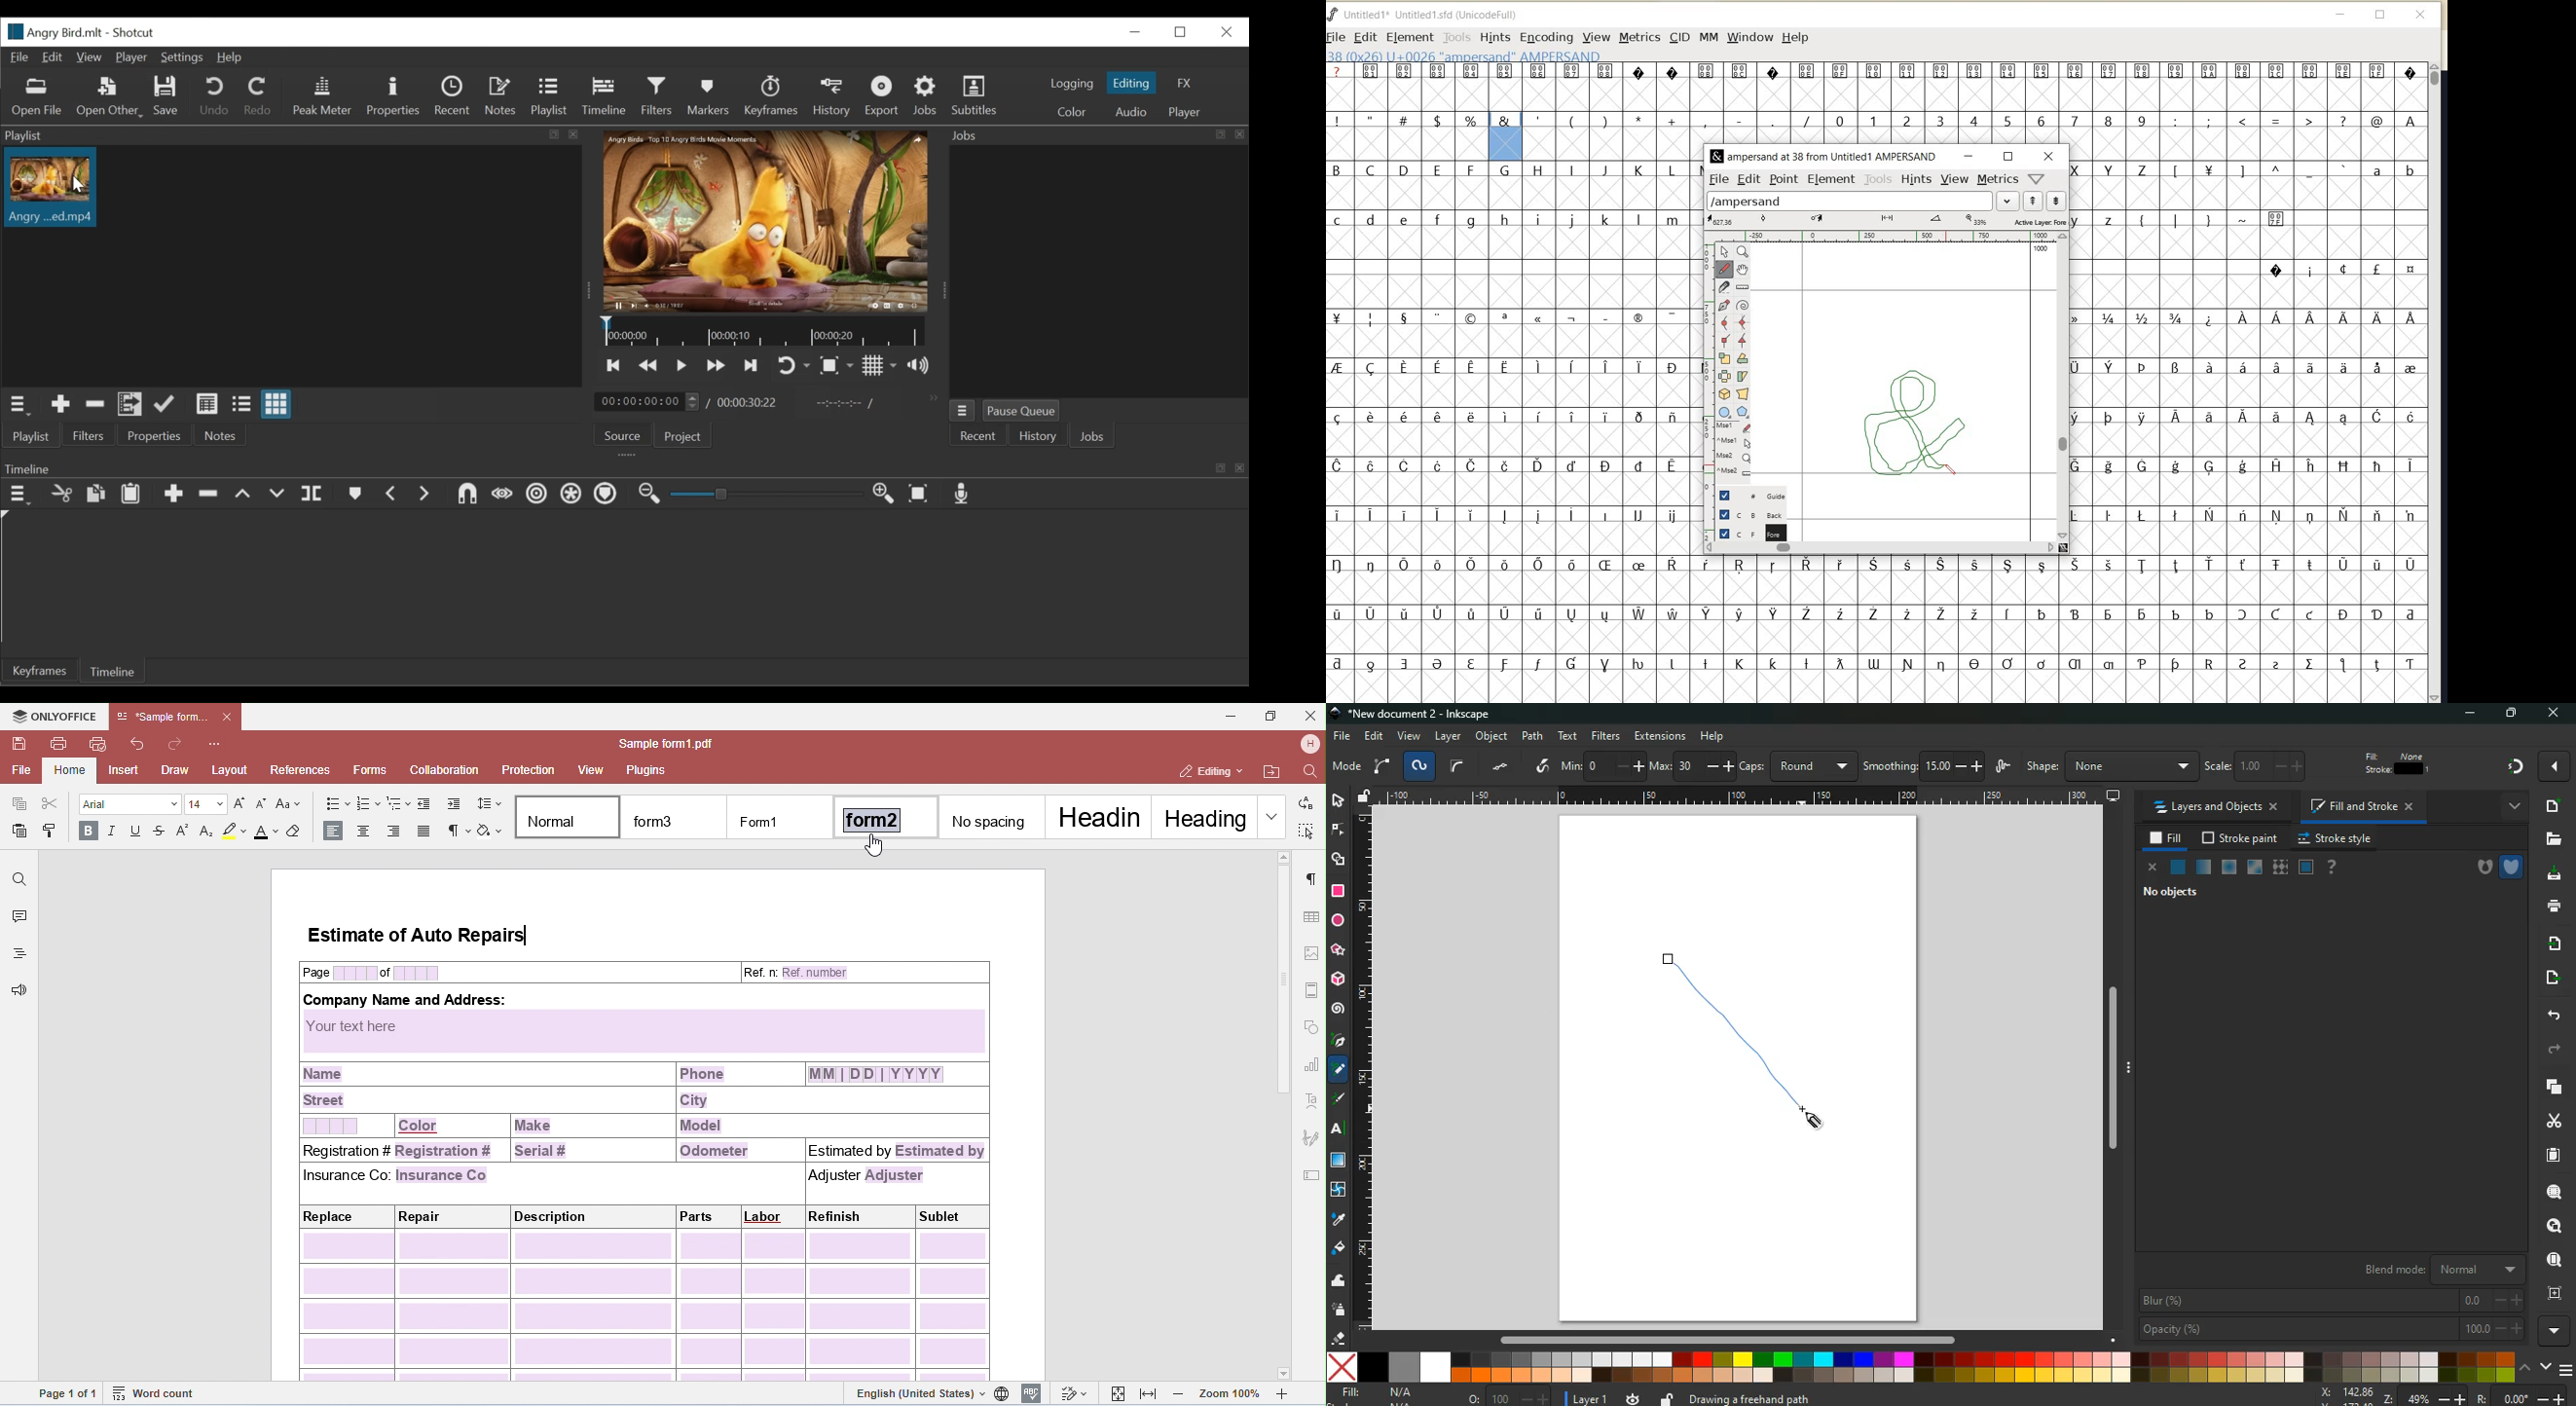 This screenshot has height=1428, width=2576. What do you see at coordinates (680, 435) in the screenshot?
I see `Project` at bounding box center [680, 435].